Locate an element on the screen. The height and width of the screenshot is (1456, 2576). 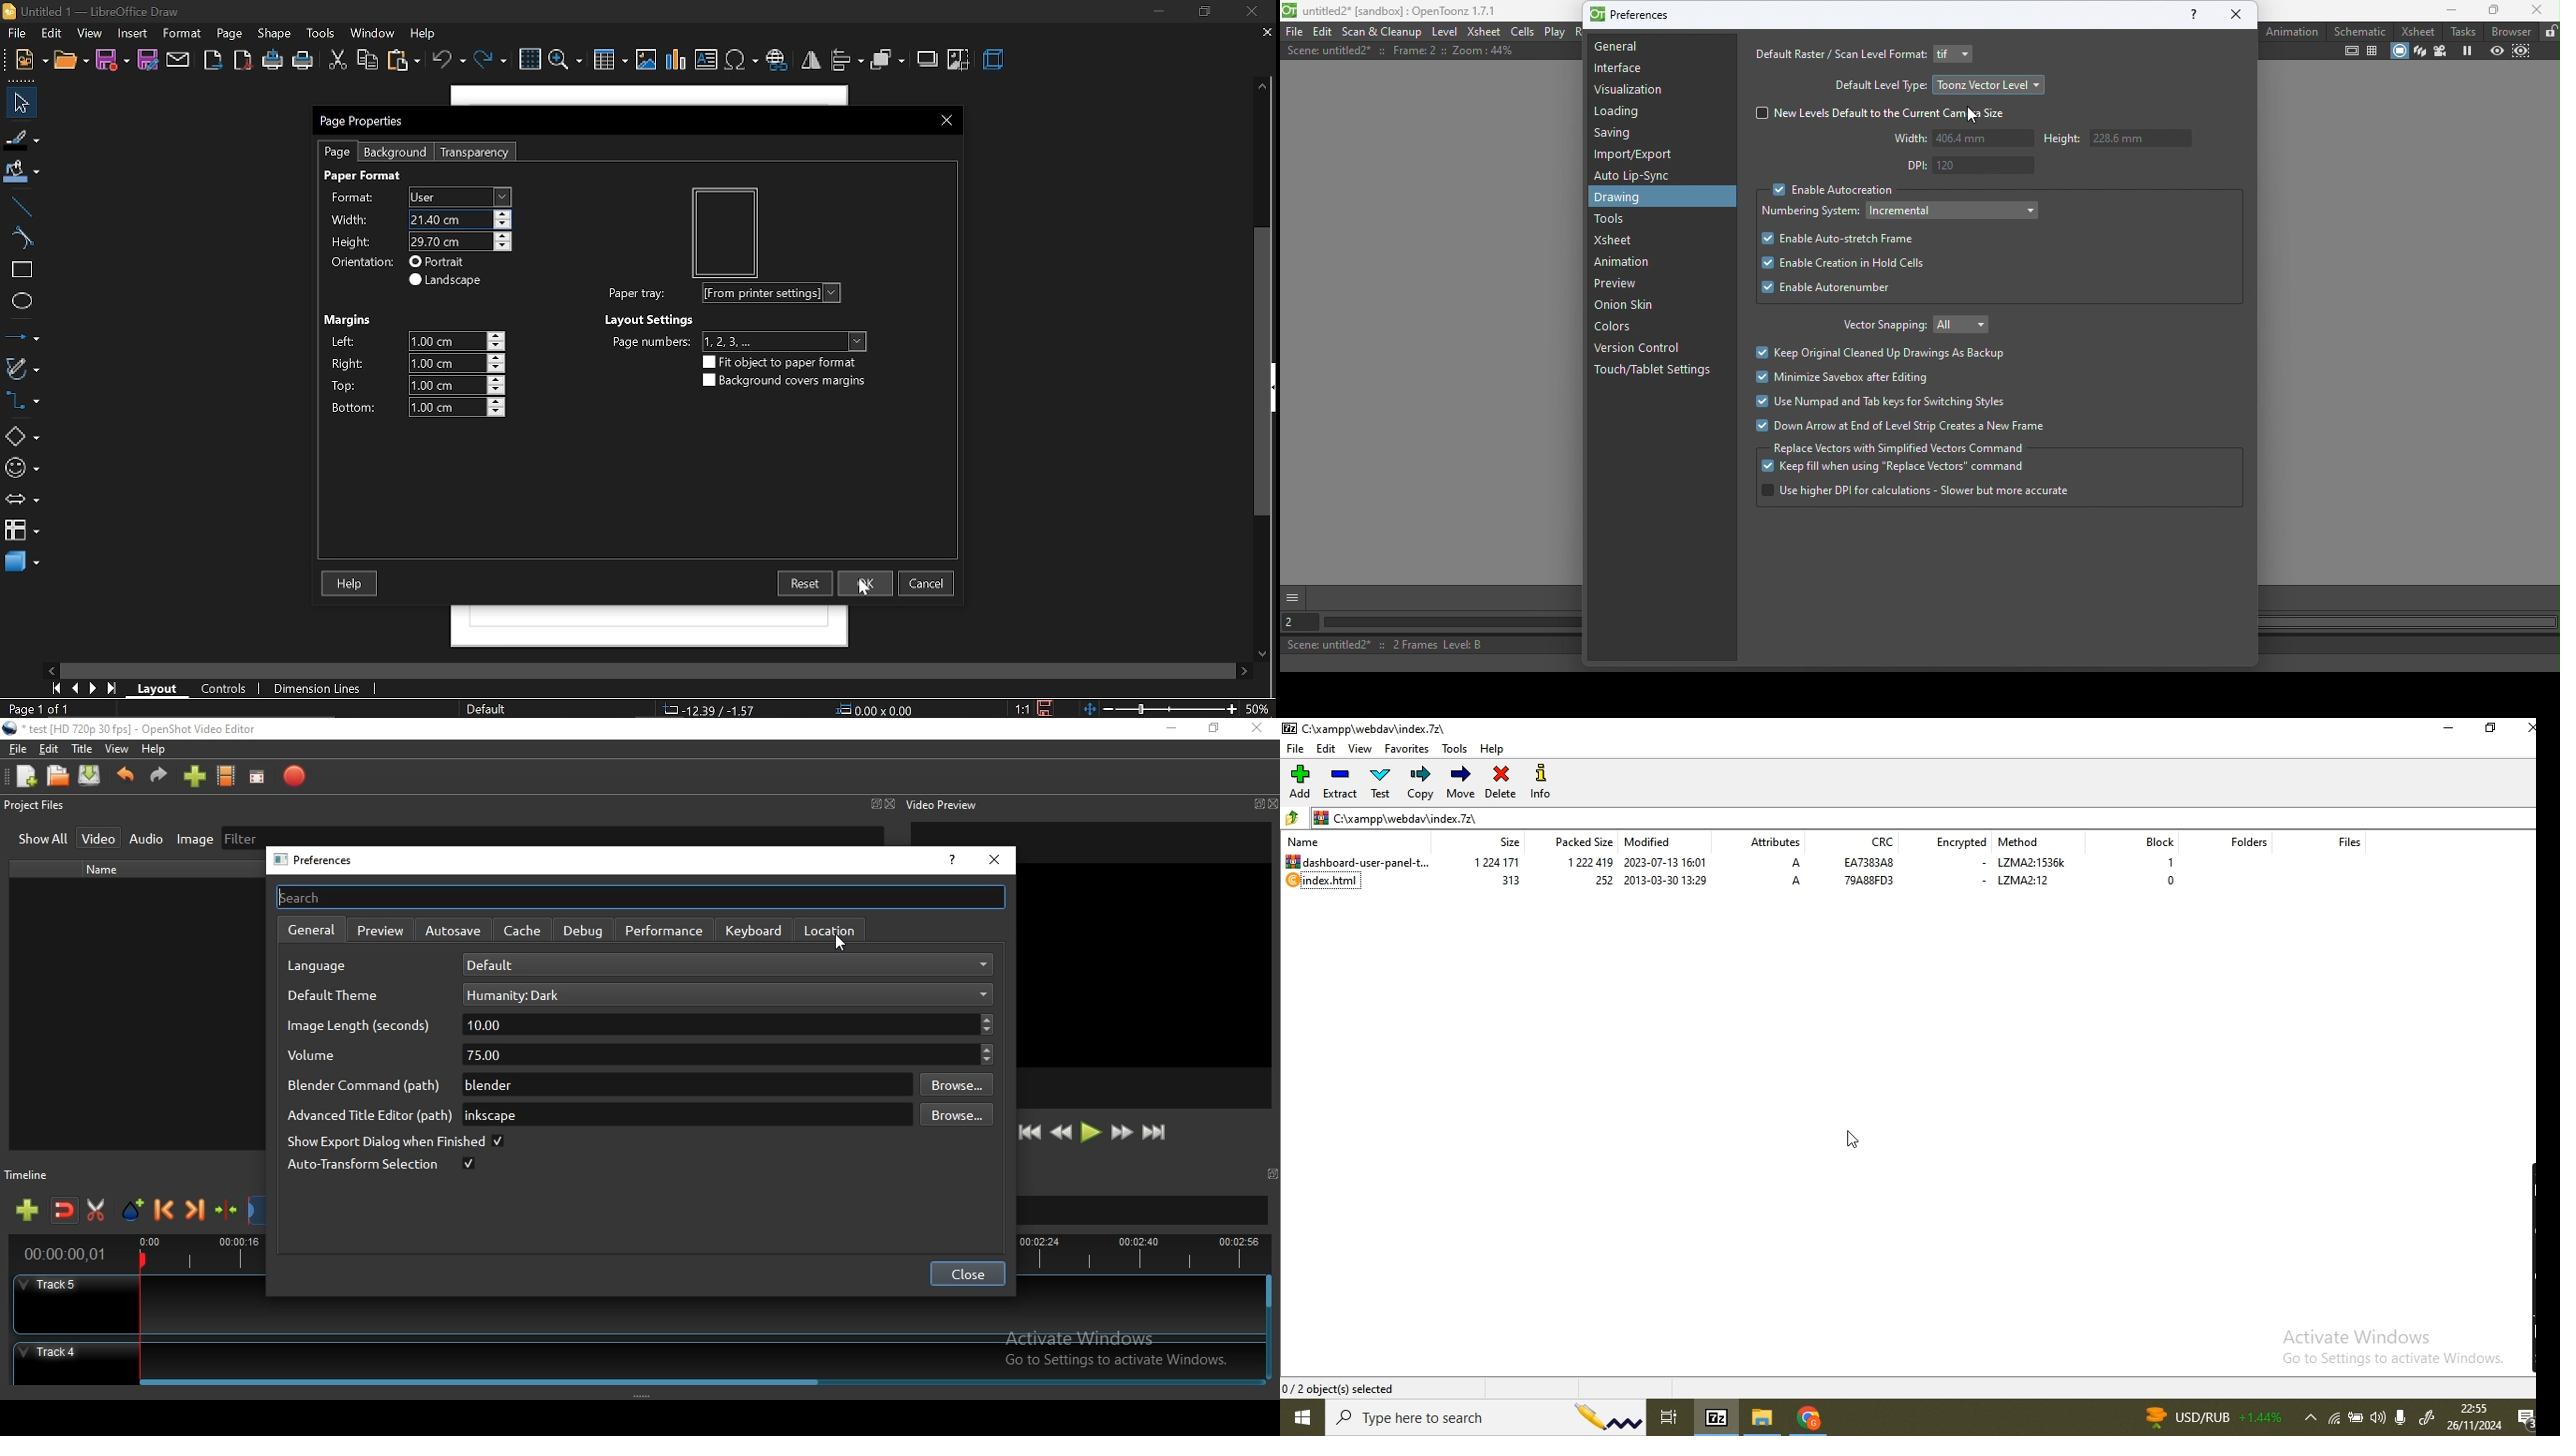
Numbering system is located at coordinates (1812, 213).